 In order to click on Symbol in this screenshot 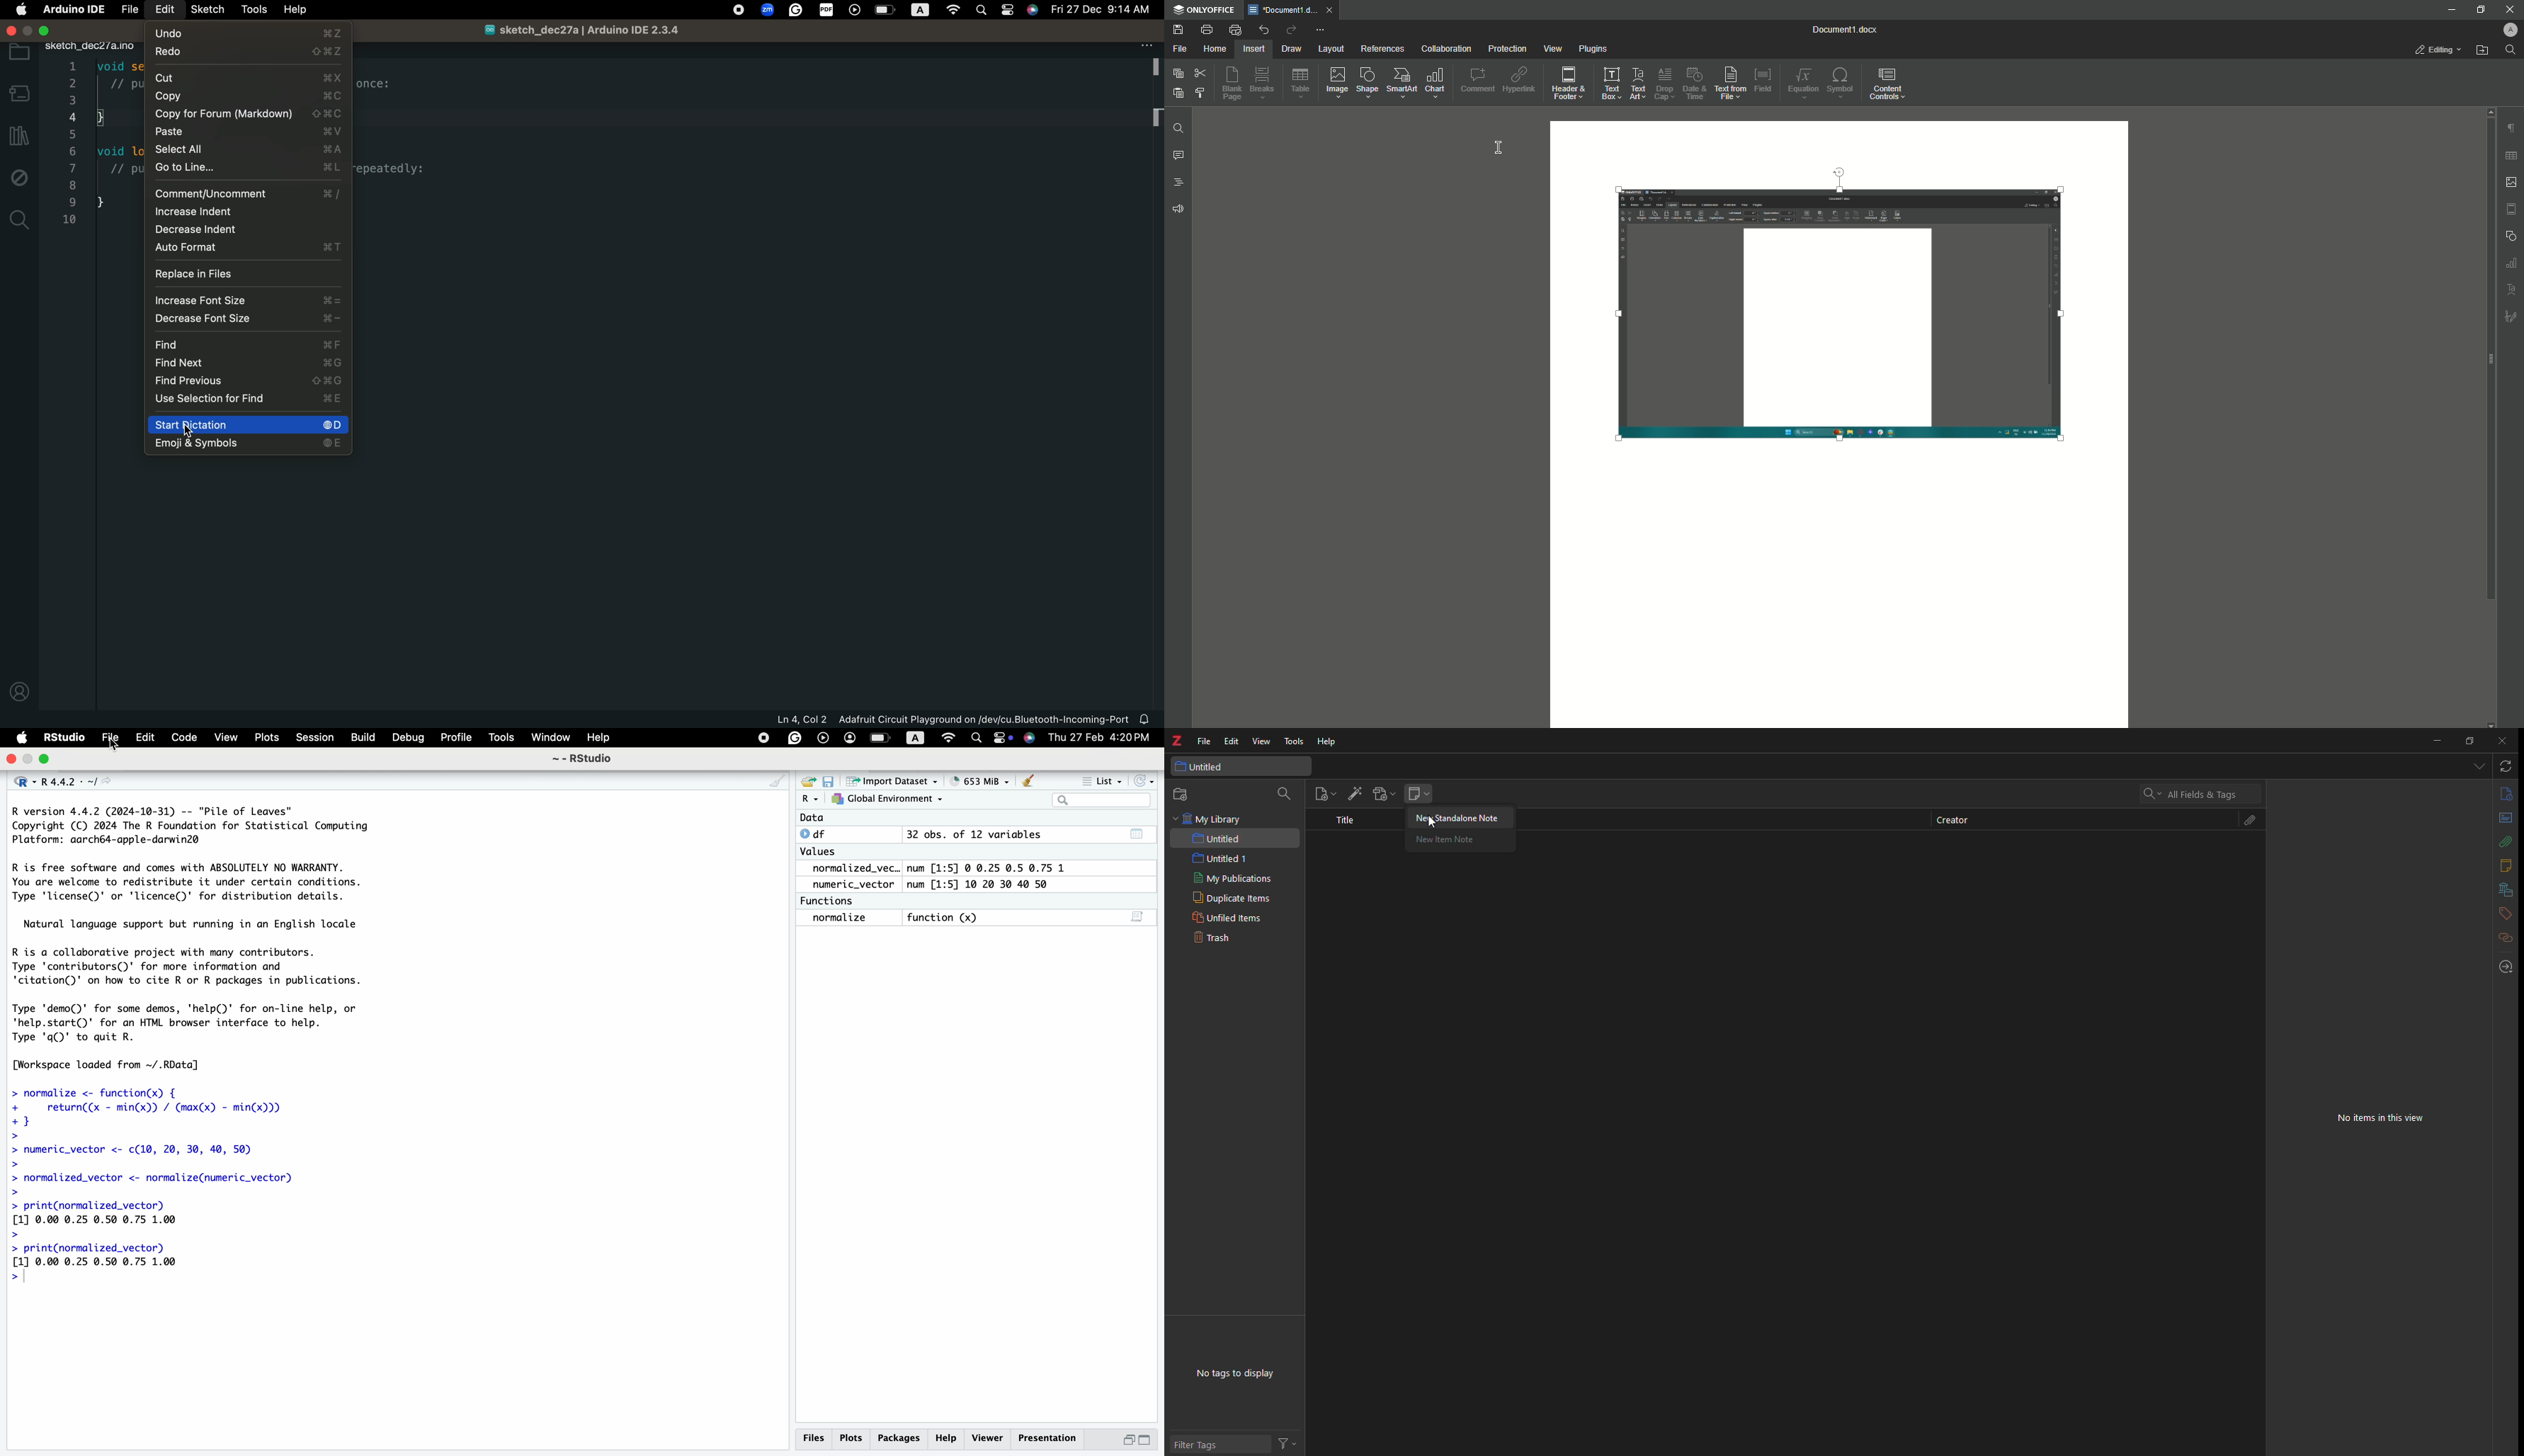, I will do `click(1842, 82)`.